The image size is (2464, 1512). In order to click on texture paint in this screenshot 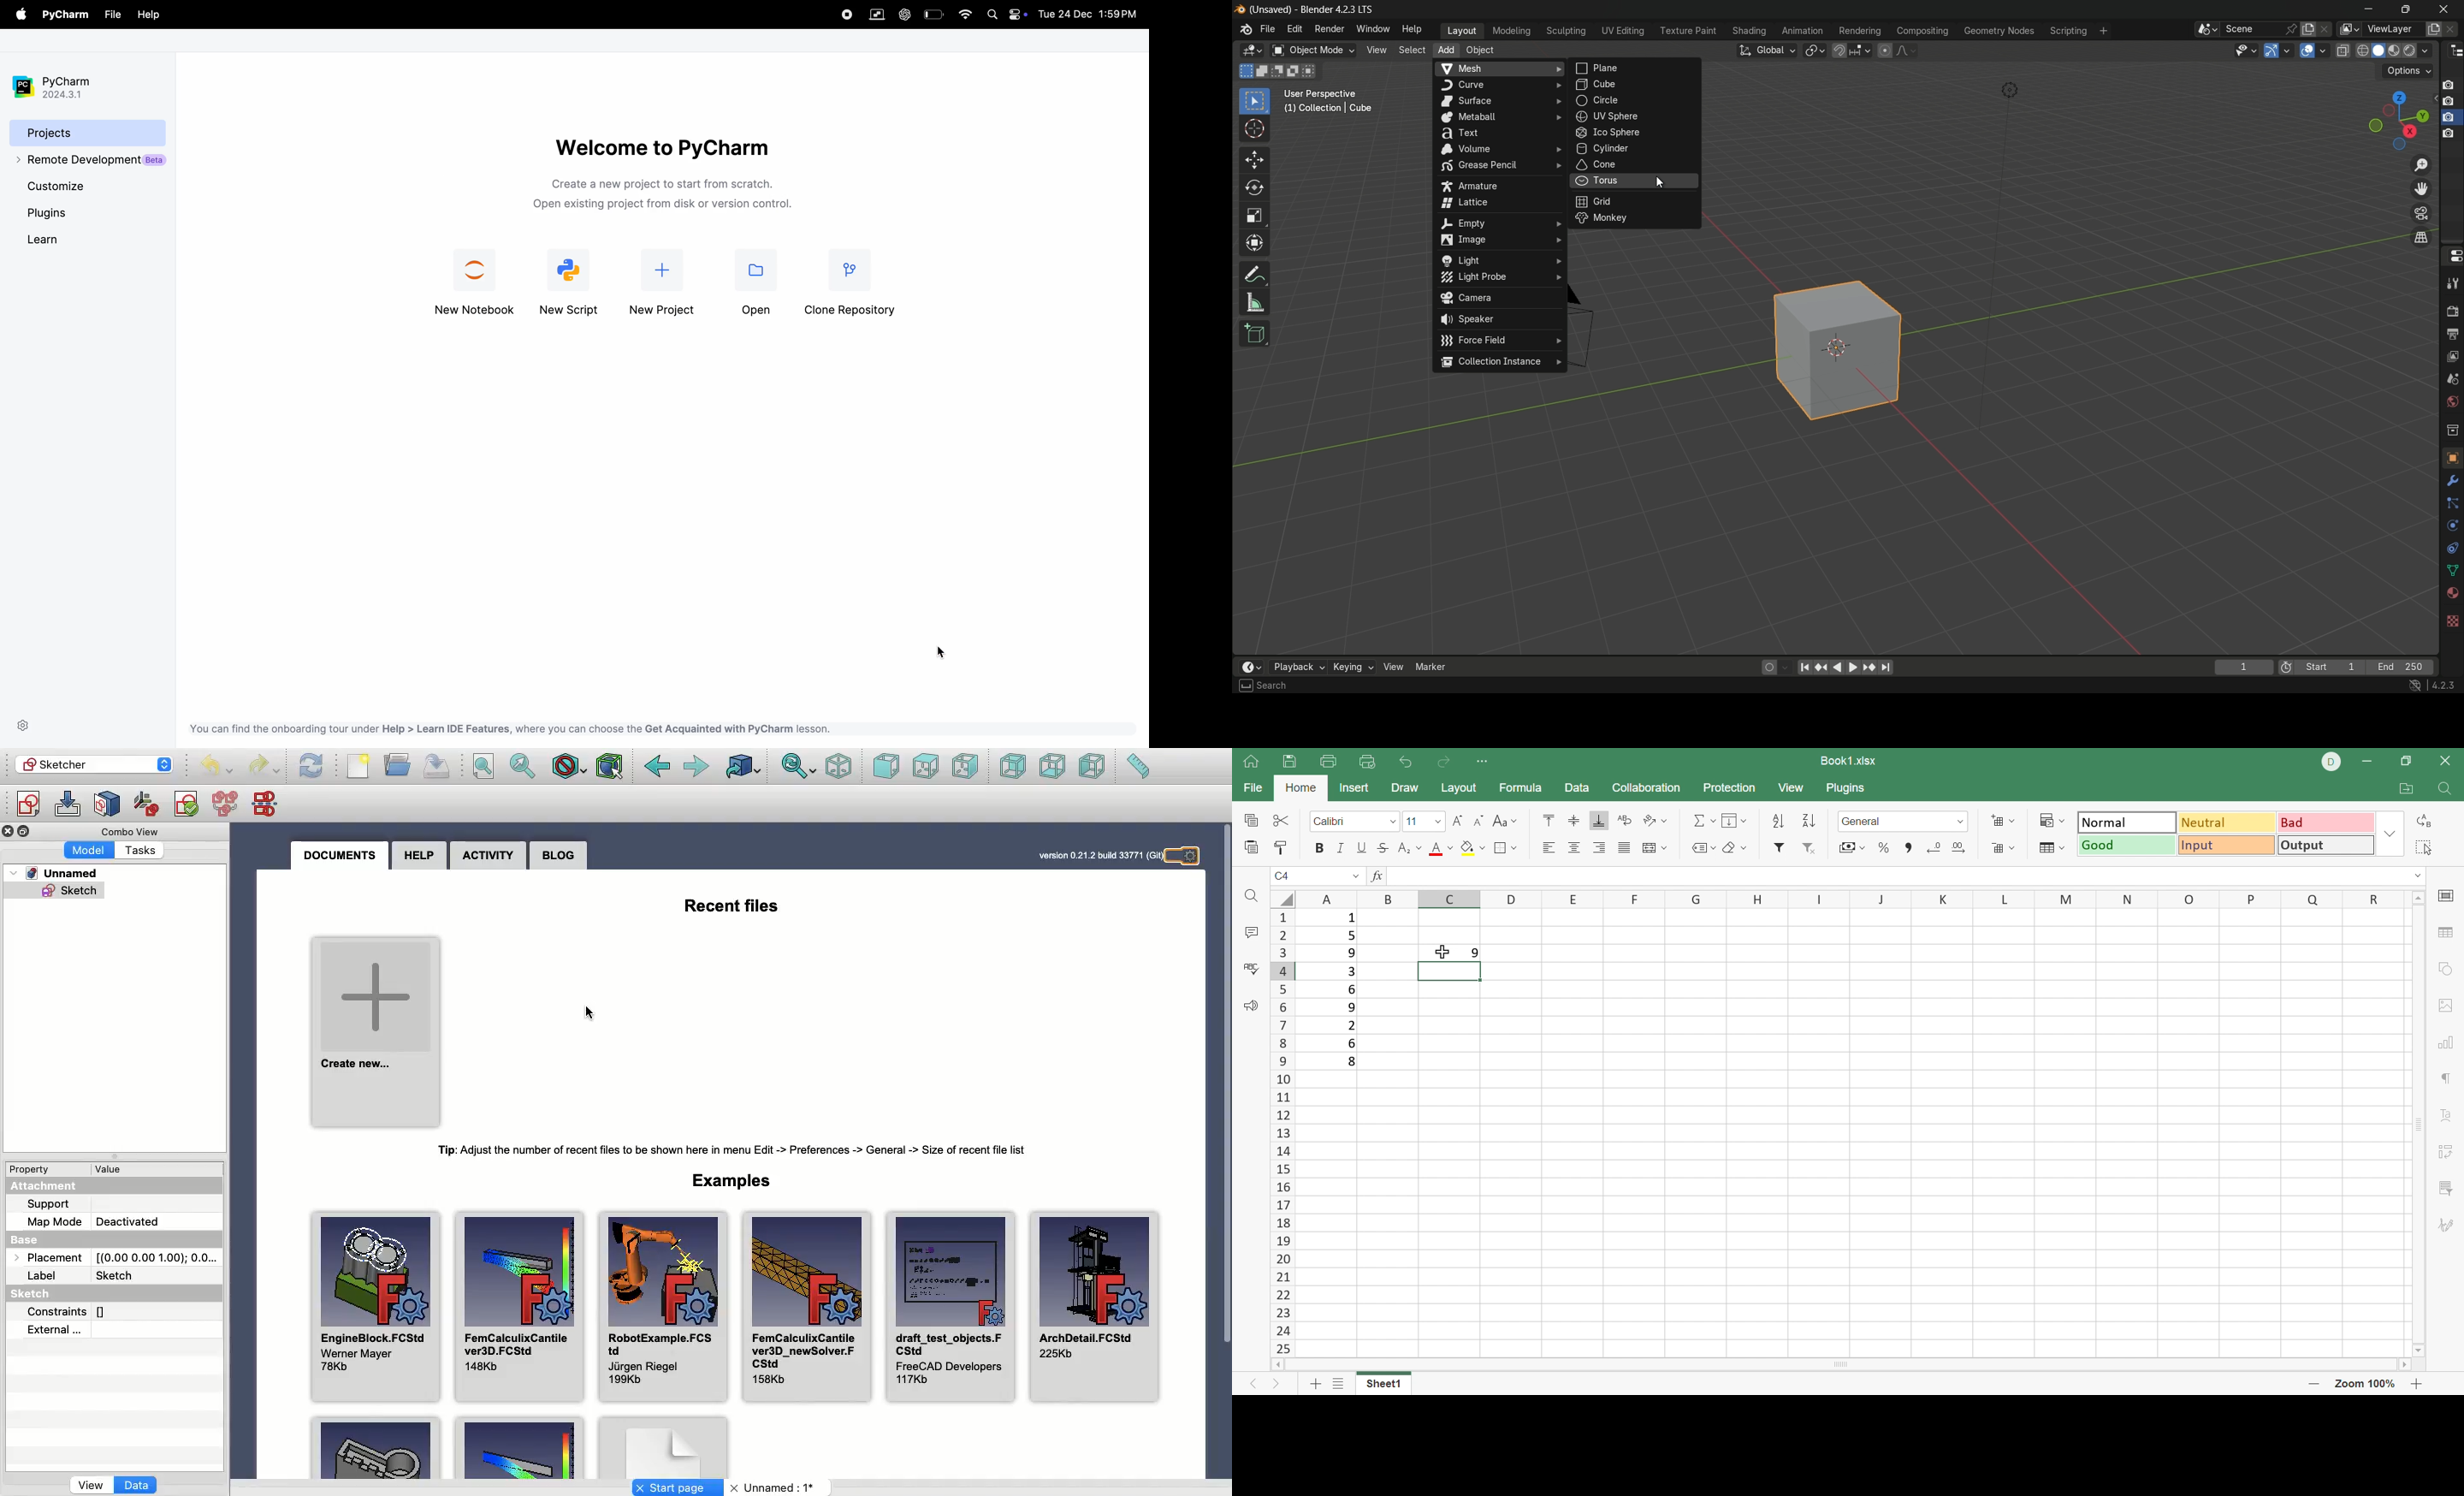, I will do `click(1688, 31)`.